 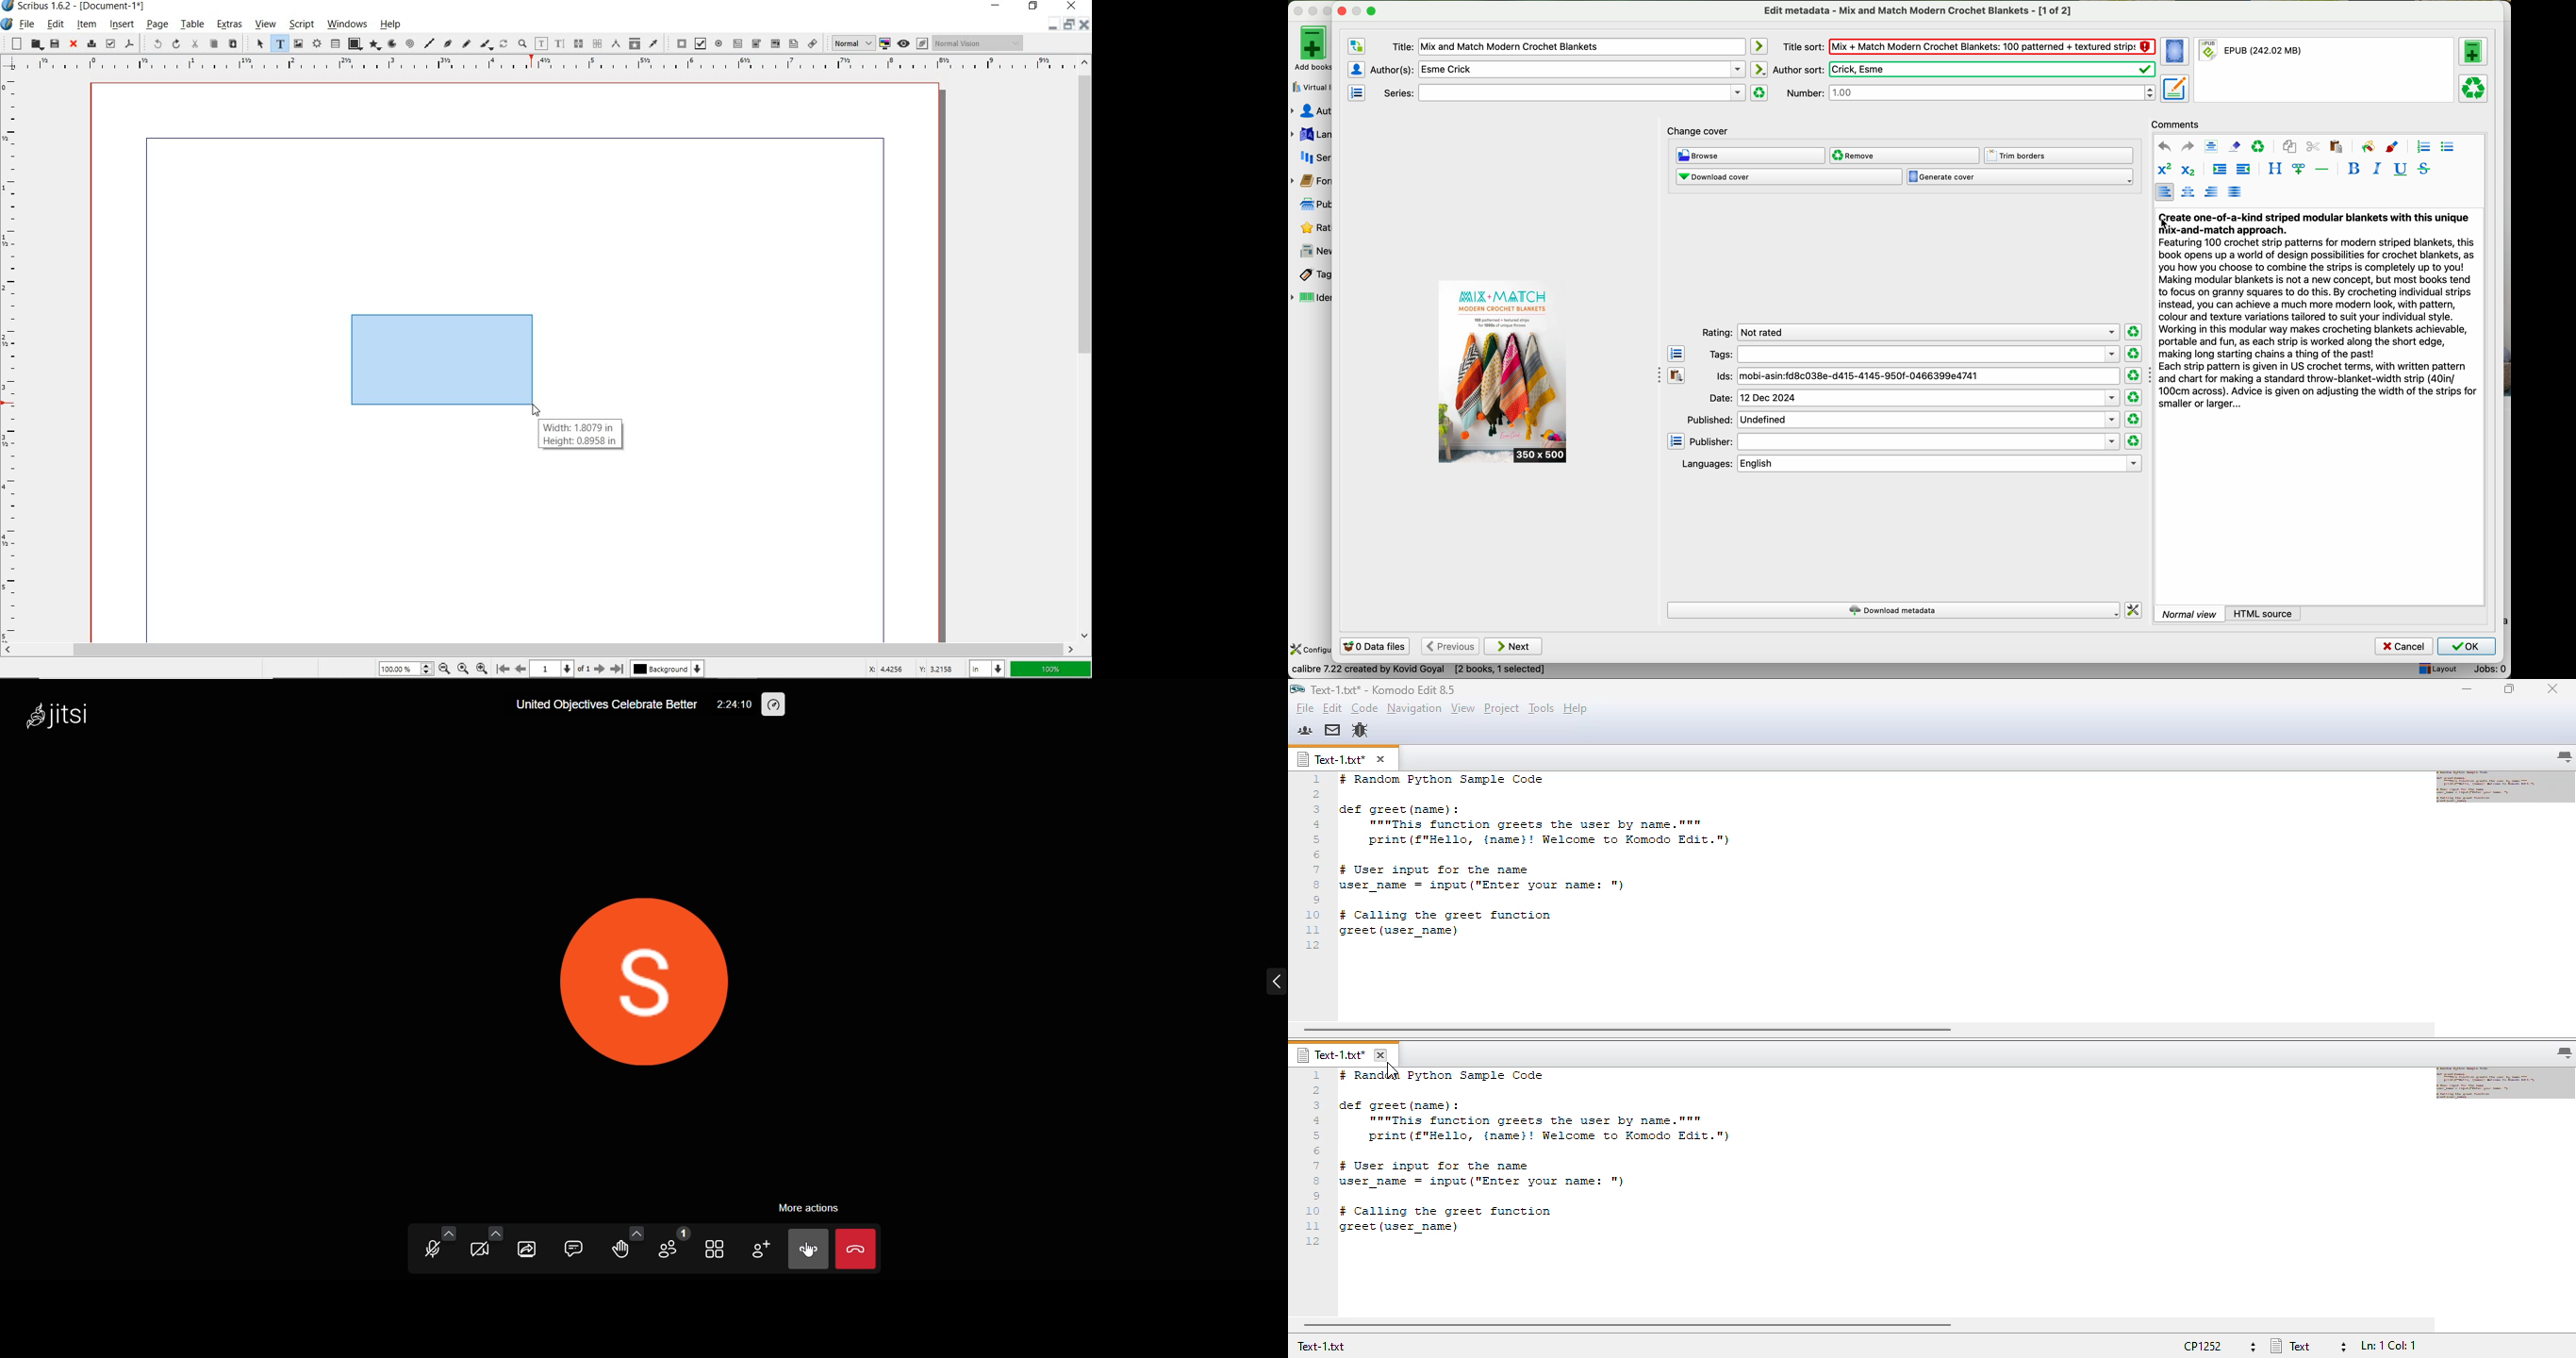 I want to click on clear rating, so click(x=2134, y=376).